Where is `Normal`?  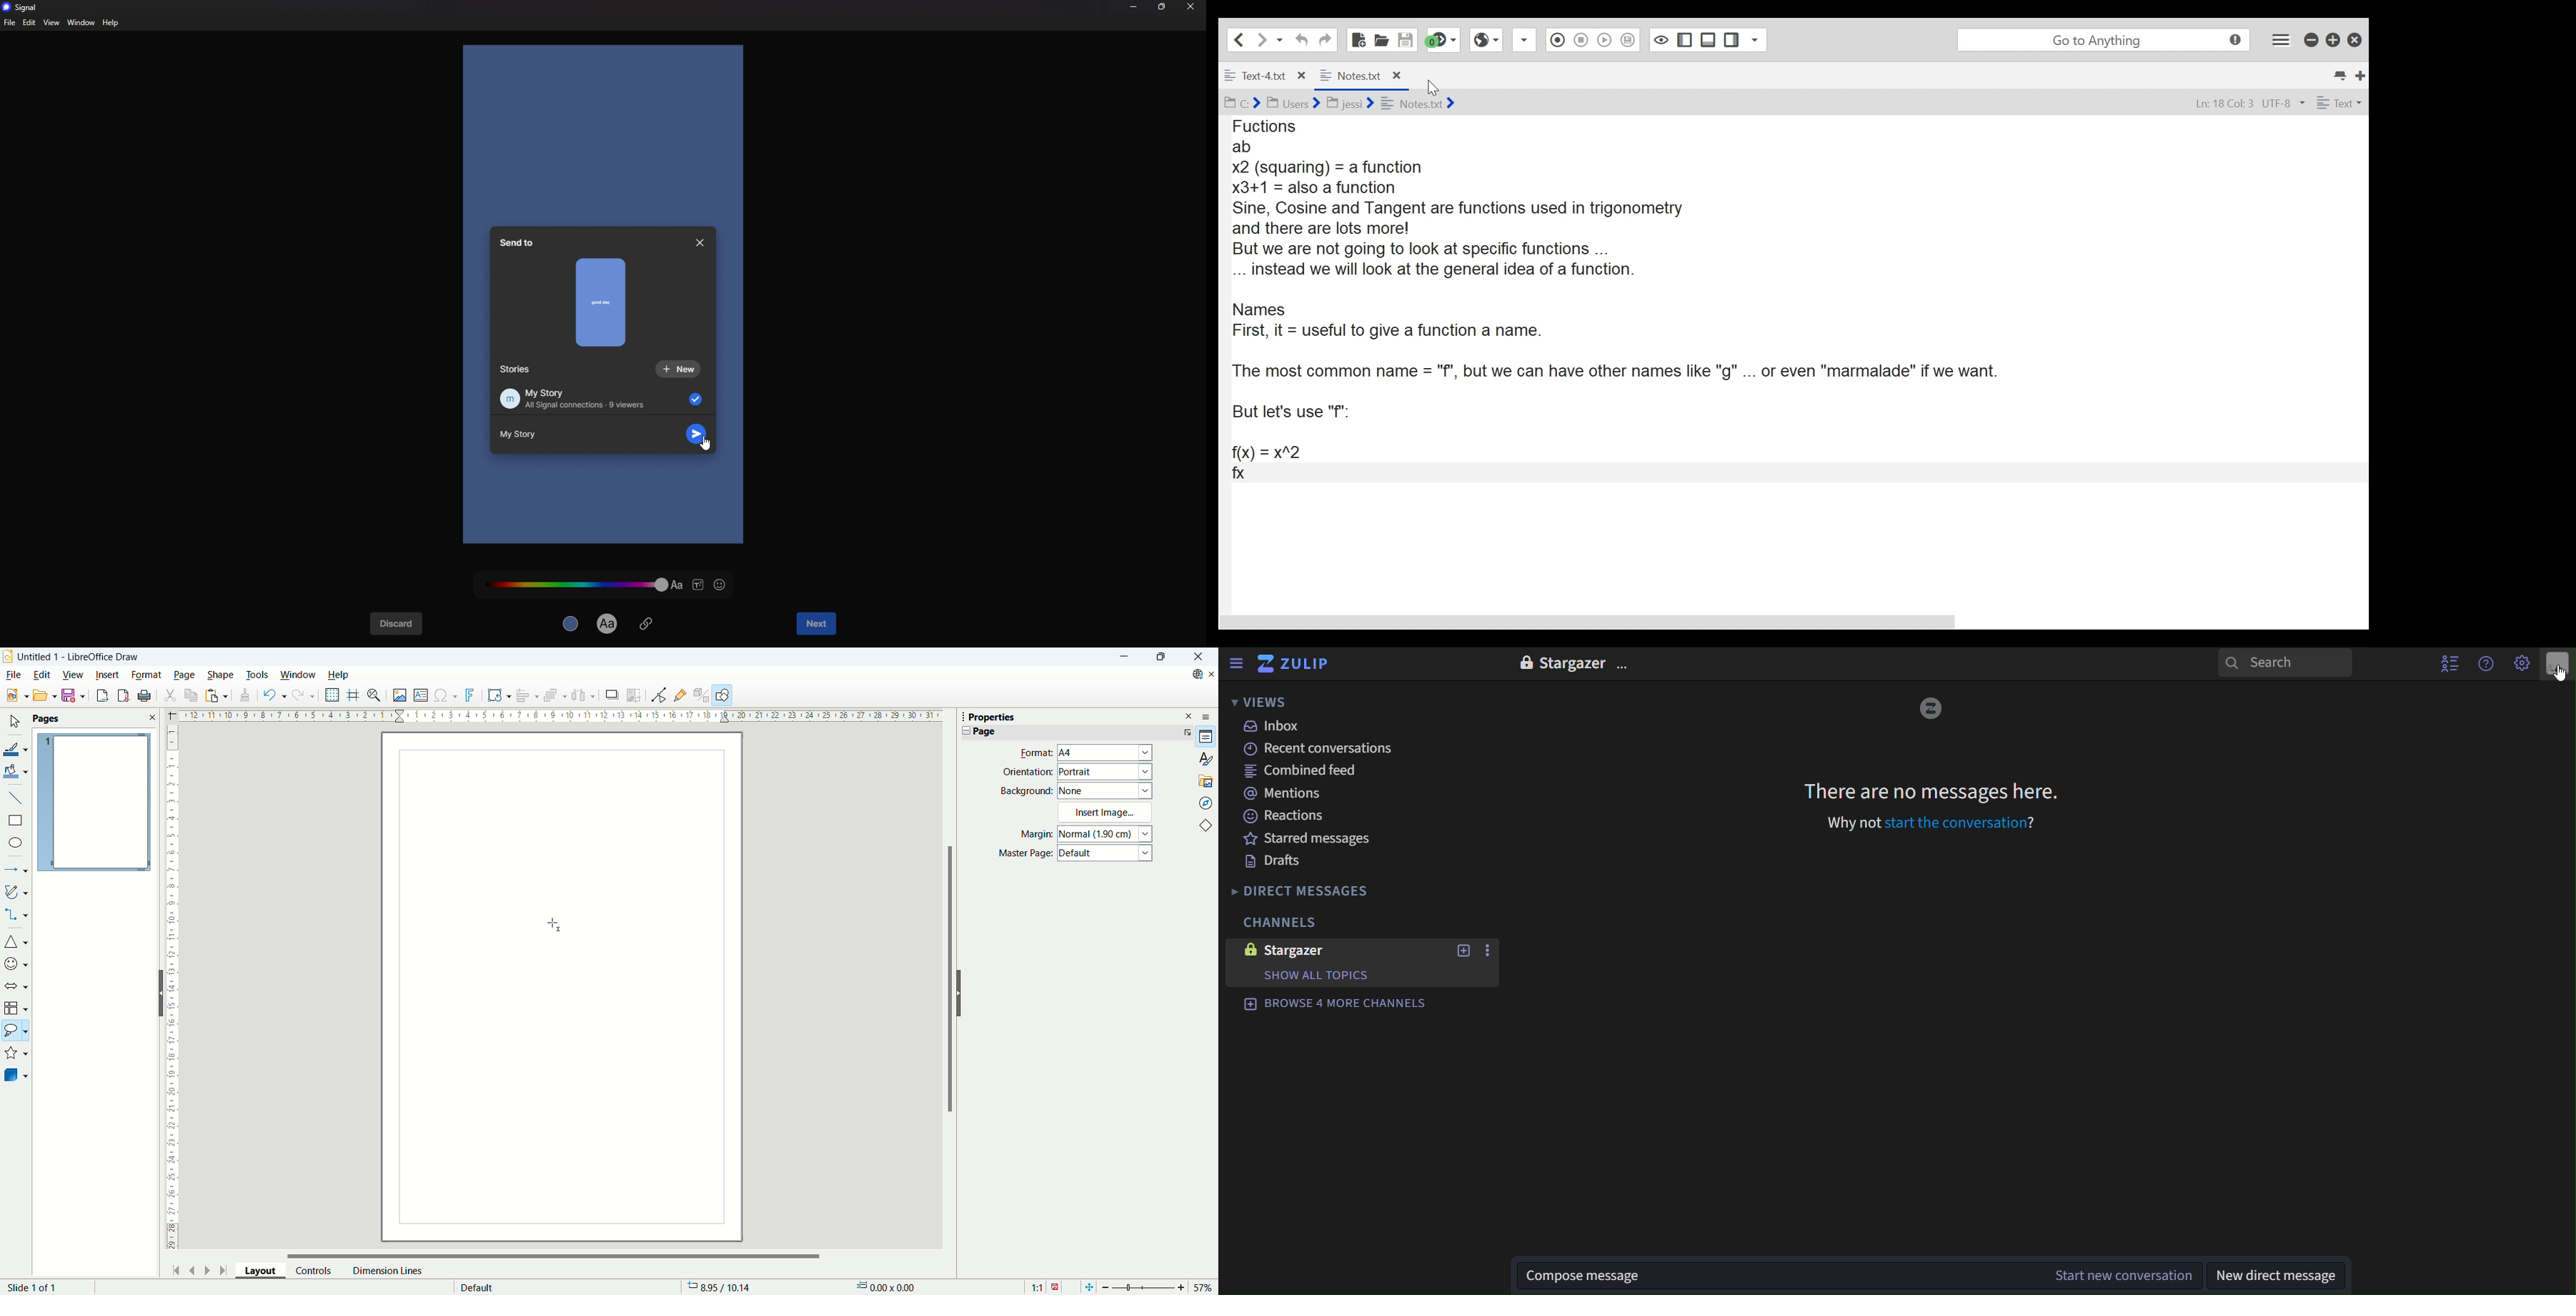 Normal is located at coordinates (1106, 833).